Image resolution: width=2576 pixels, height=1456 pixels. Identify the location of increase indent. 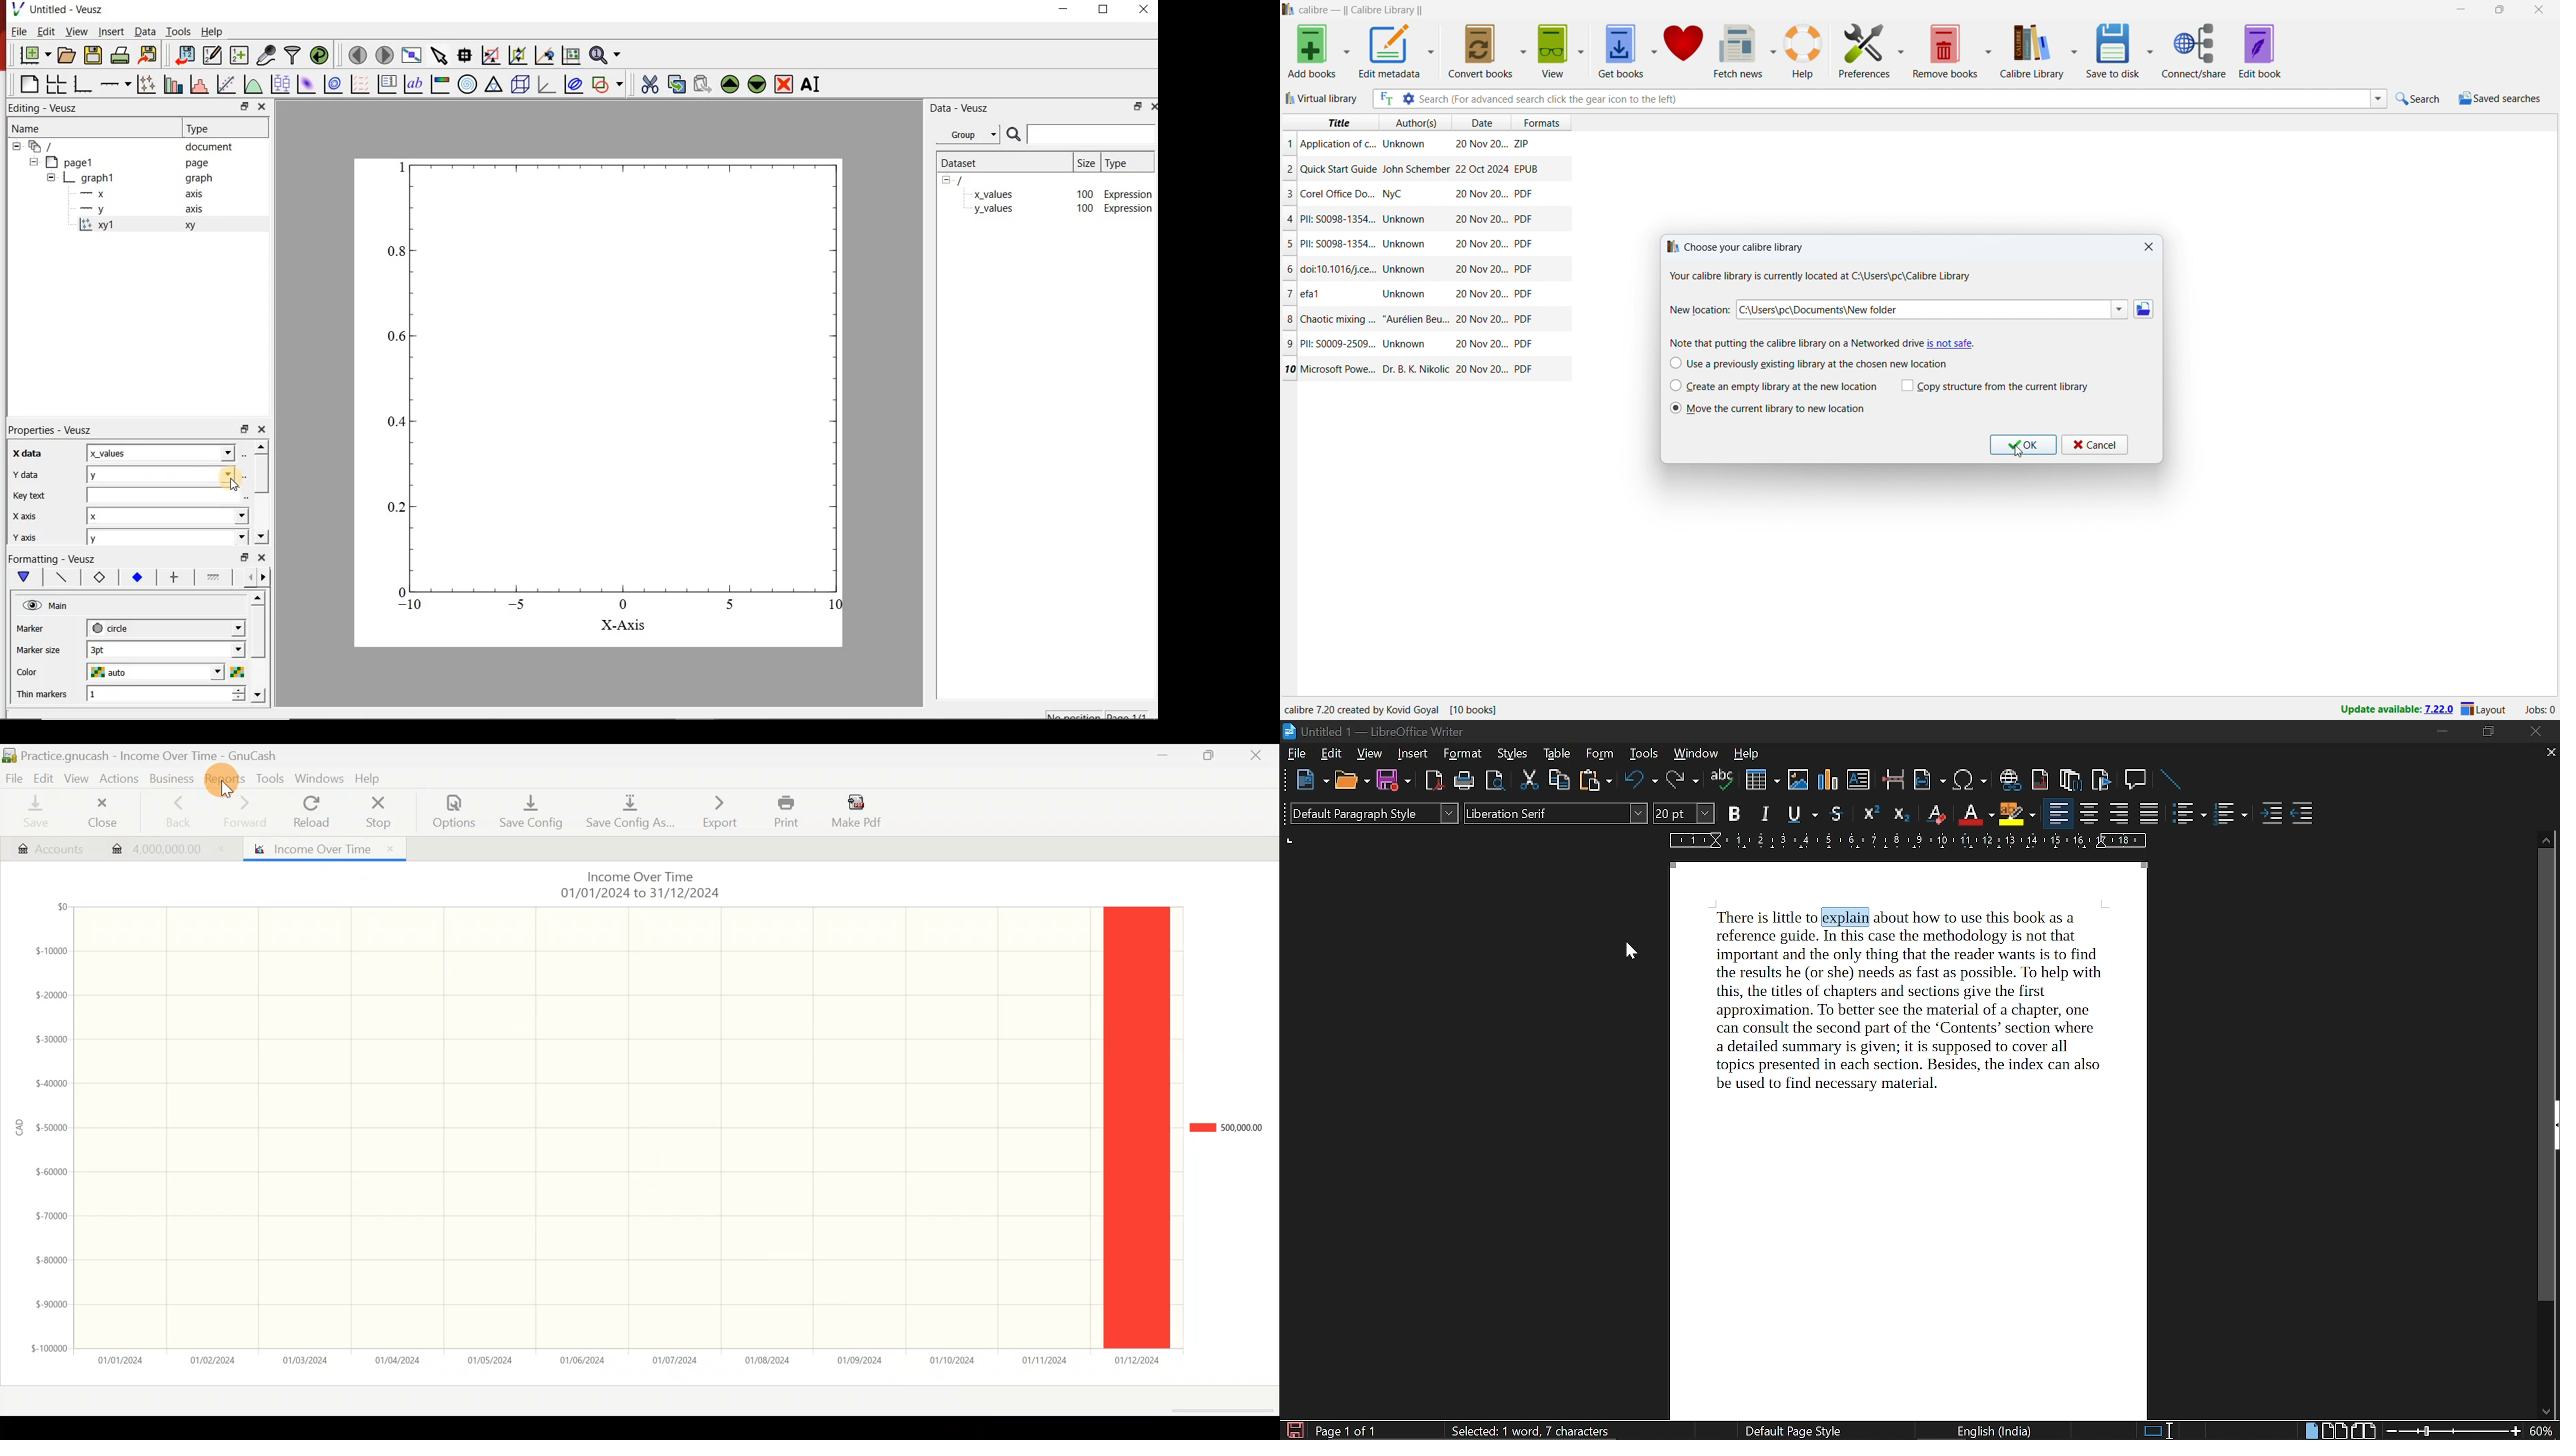
(2274, 814).